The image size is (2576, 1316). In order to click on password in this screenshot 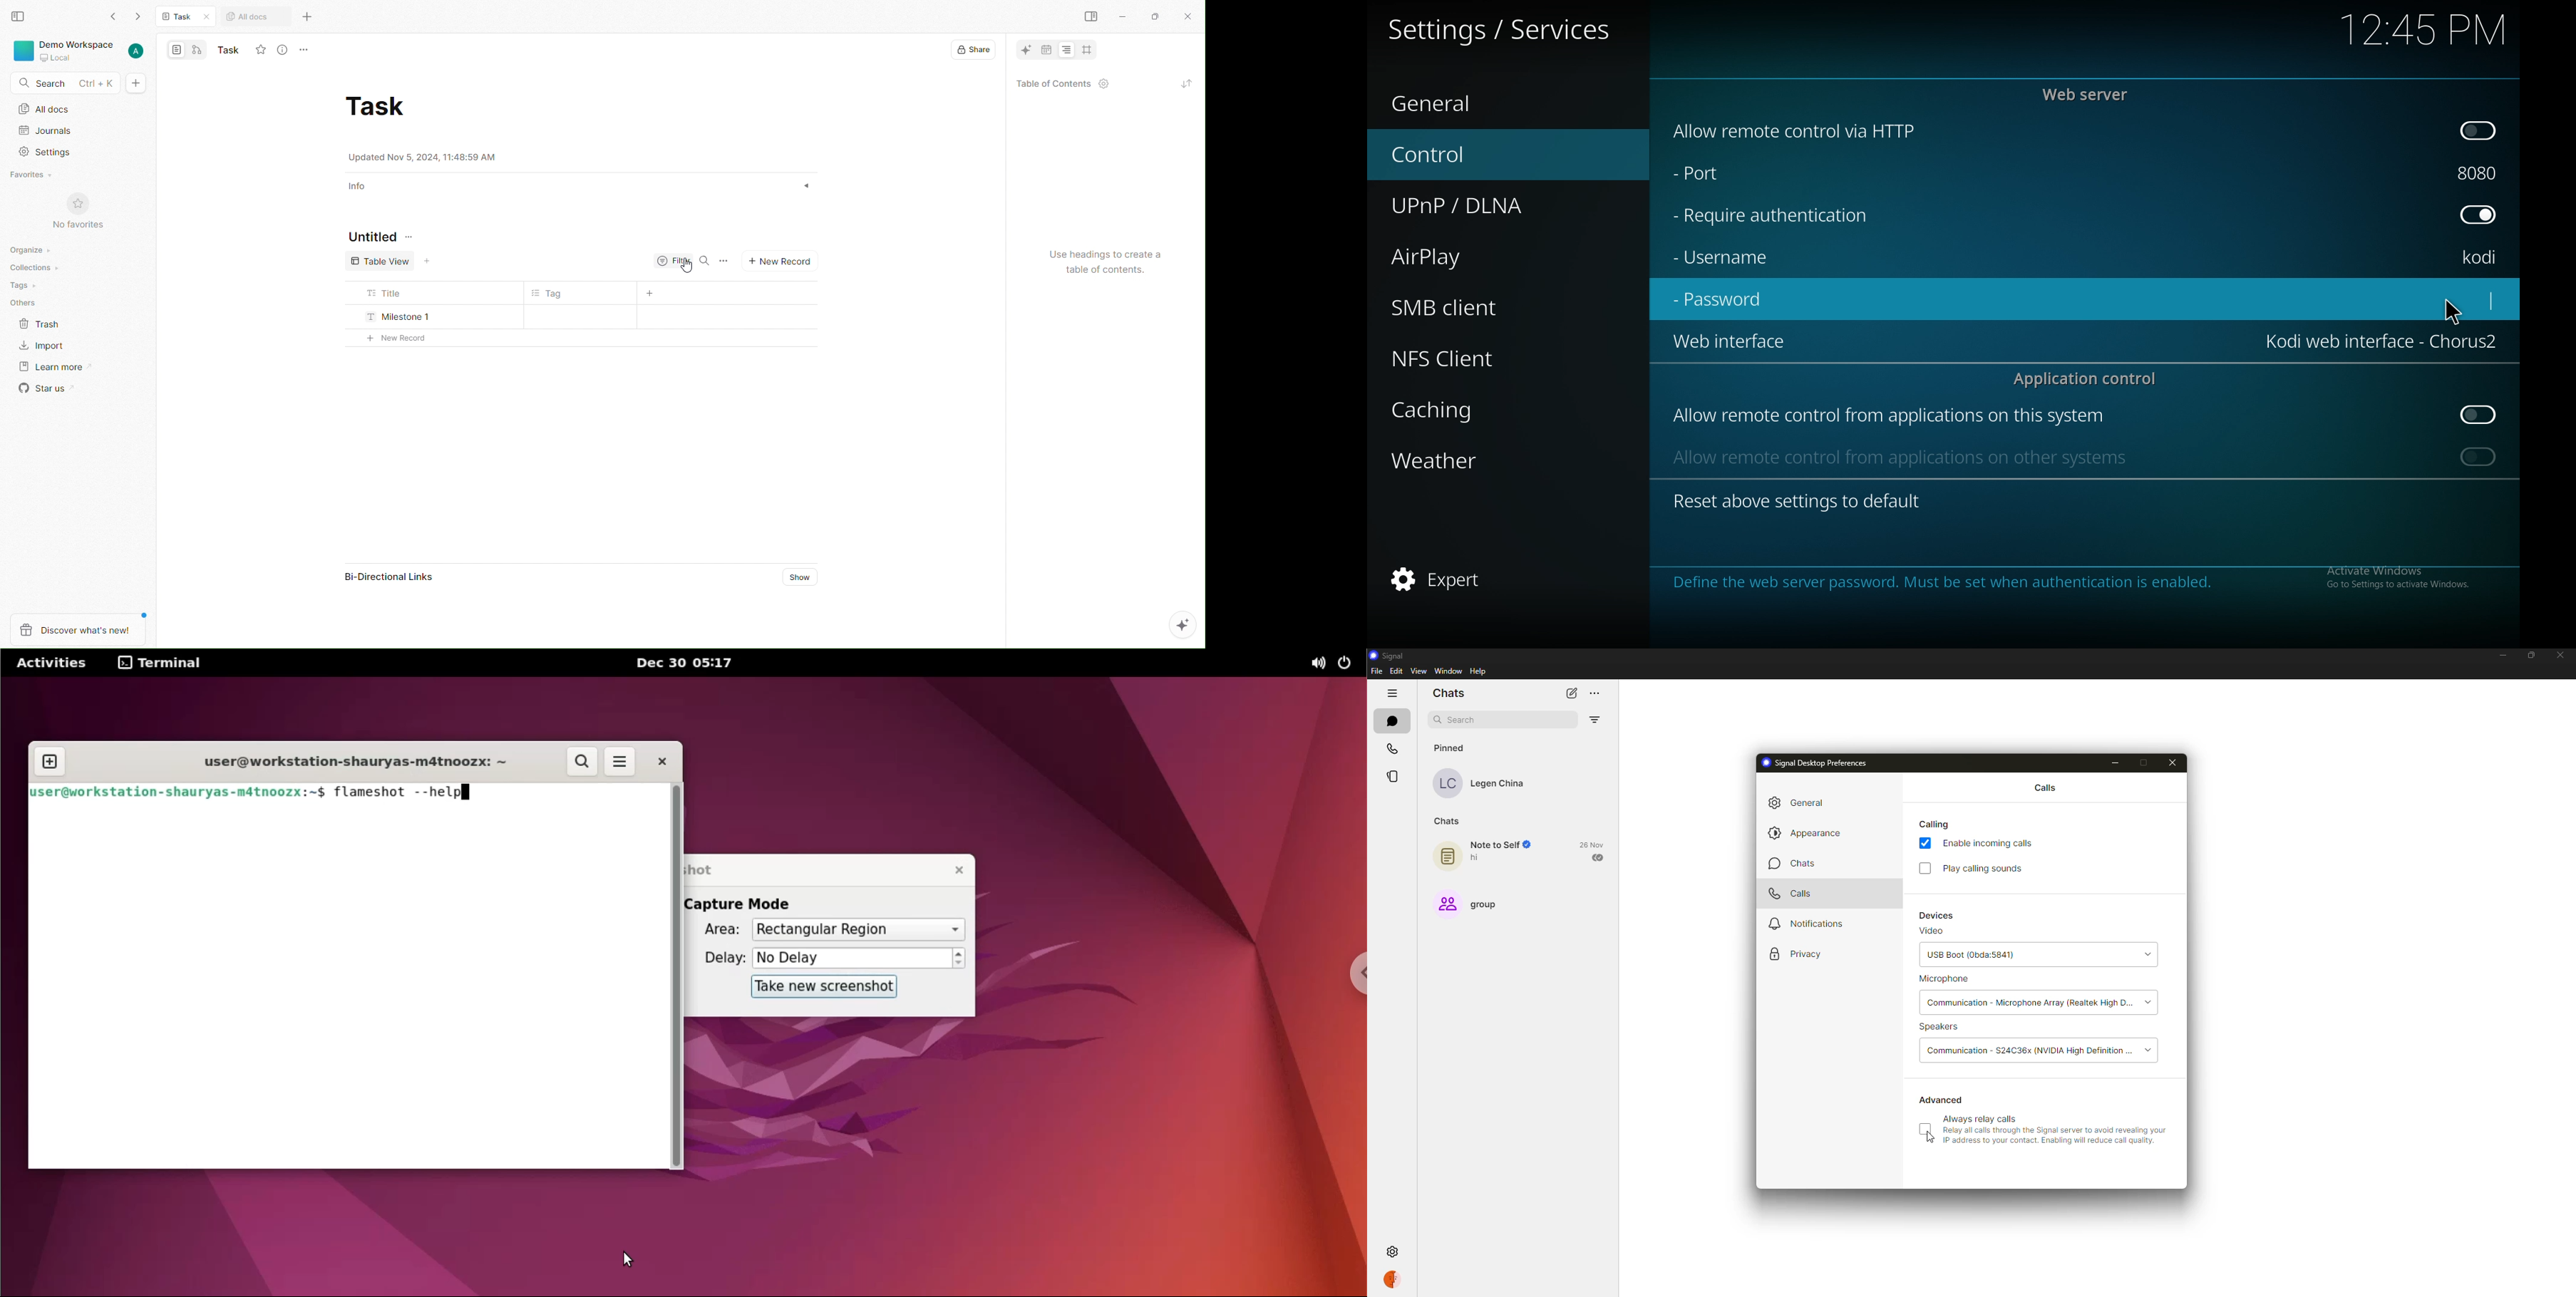, I will do `click(1724, 298)`.